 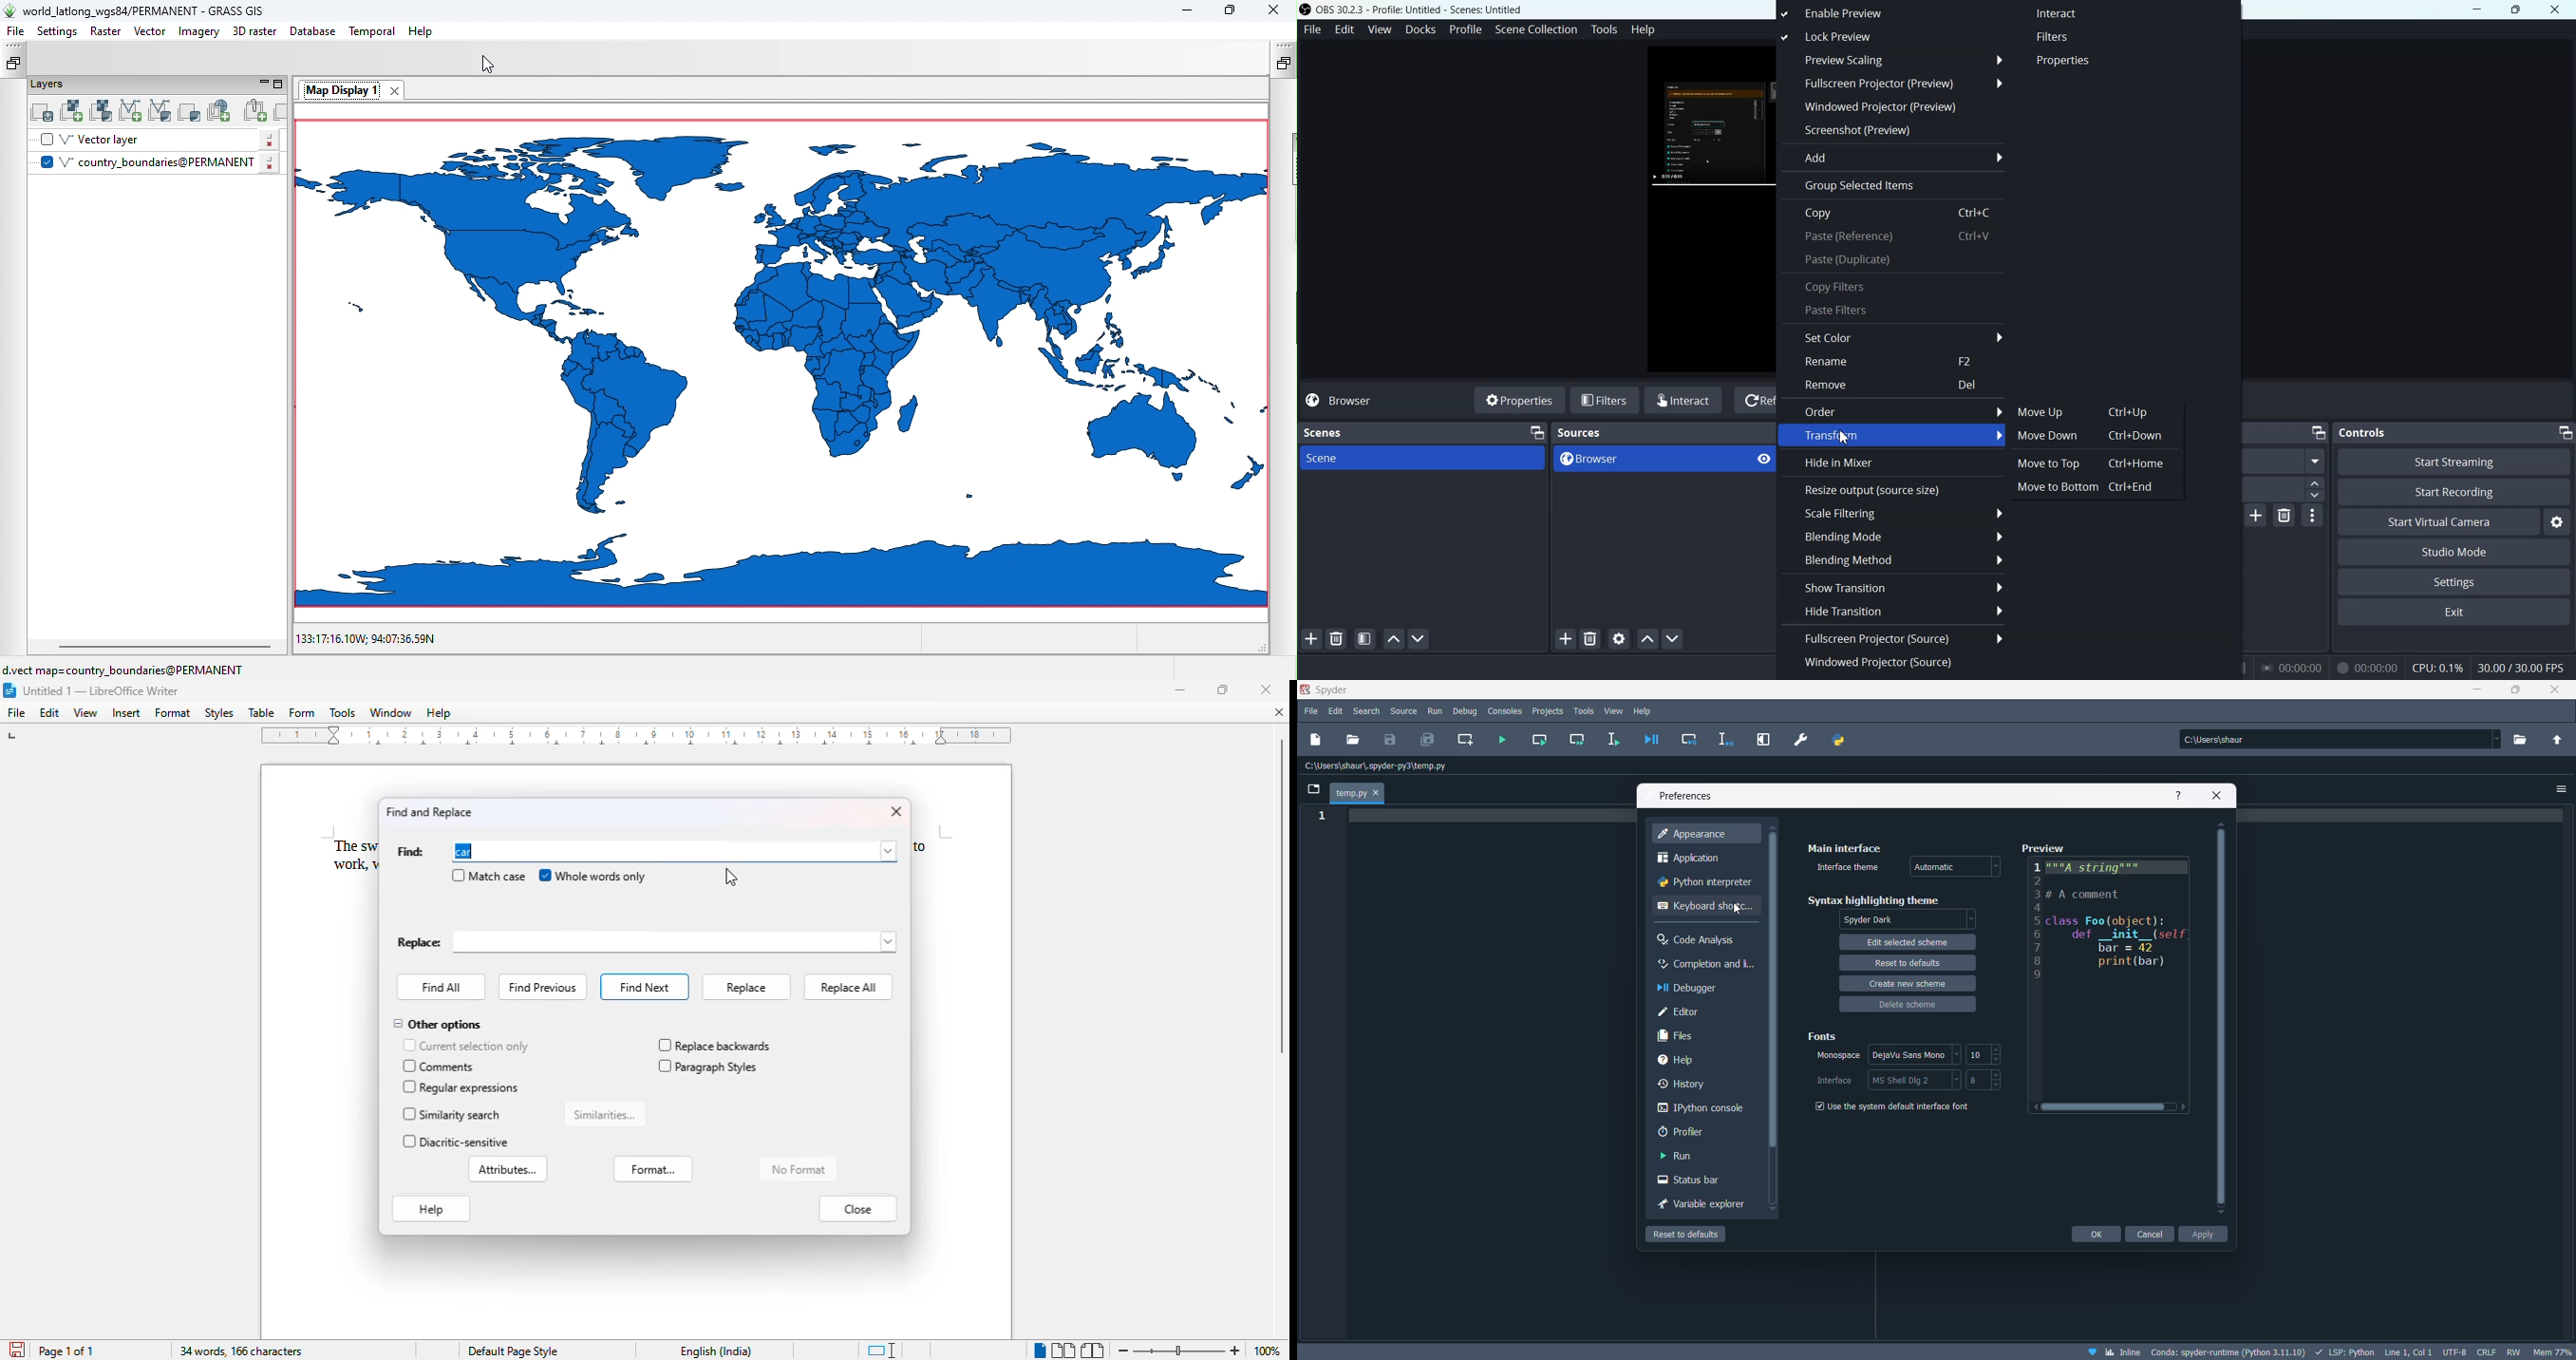 What do you see at coordinates (13, 739) in the screenshot?
I see `tap stop` at bounding box center [13, 739].